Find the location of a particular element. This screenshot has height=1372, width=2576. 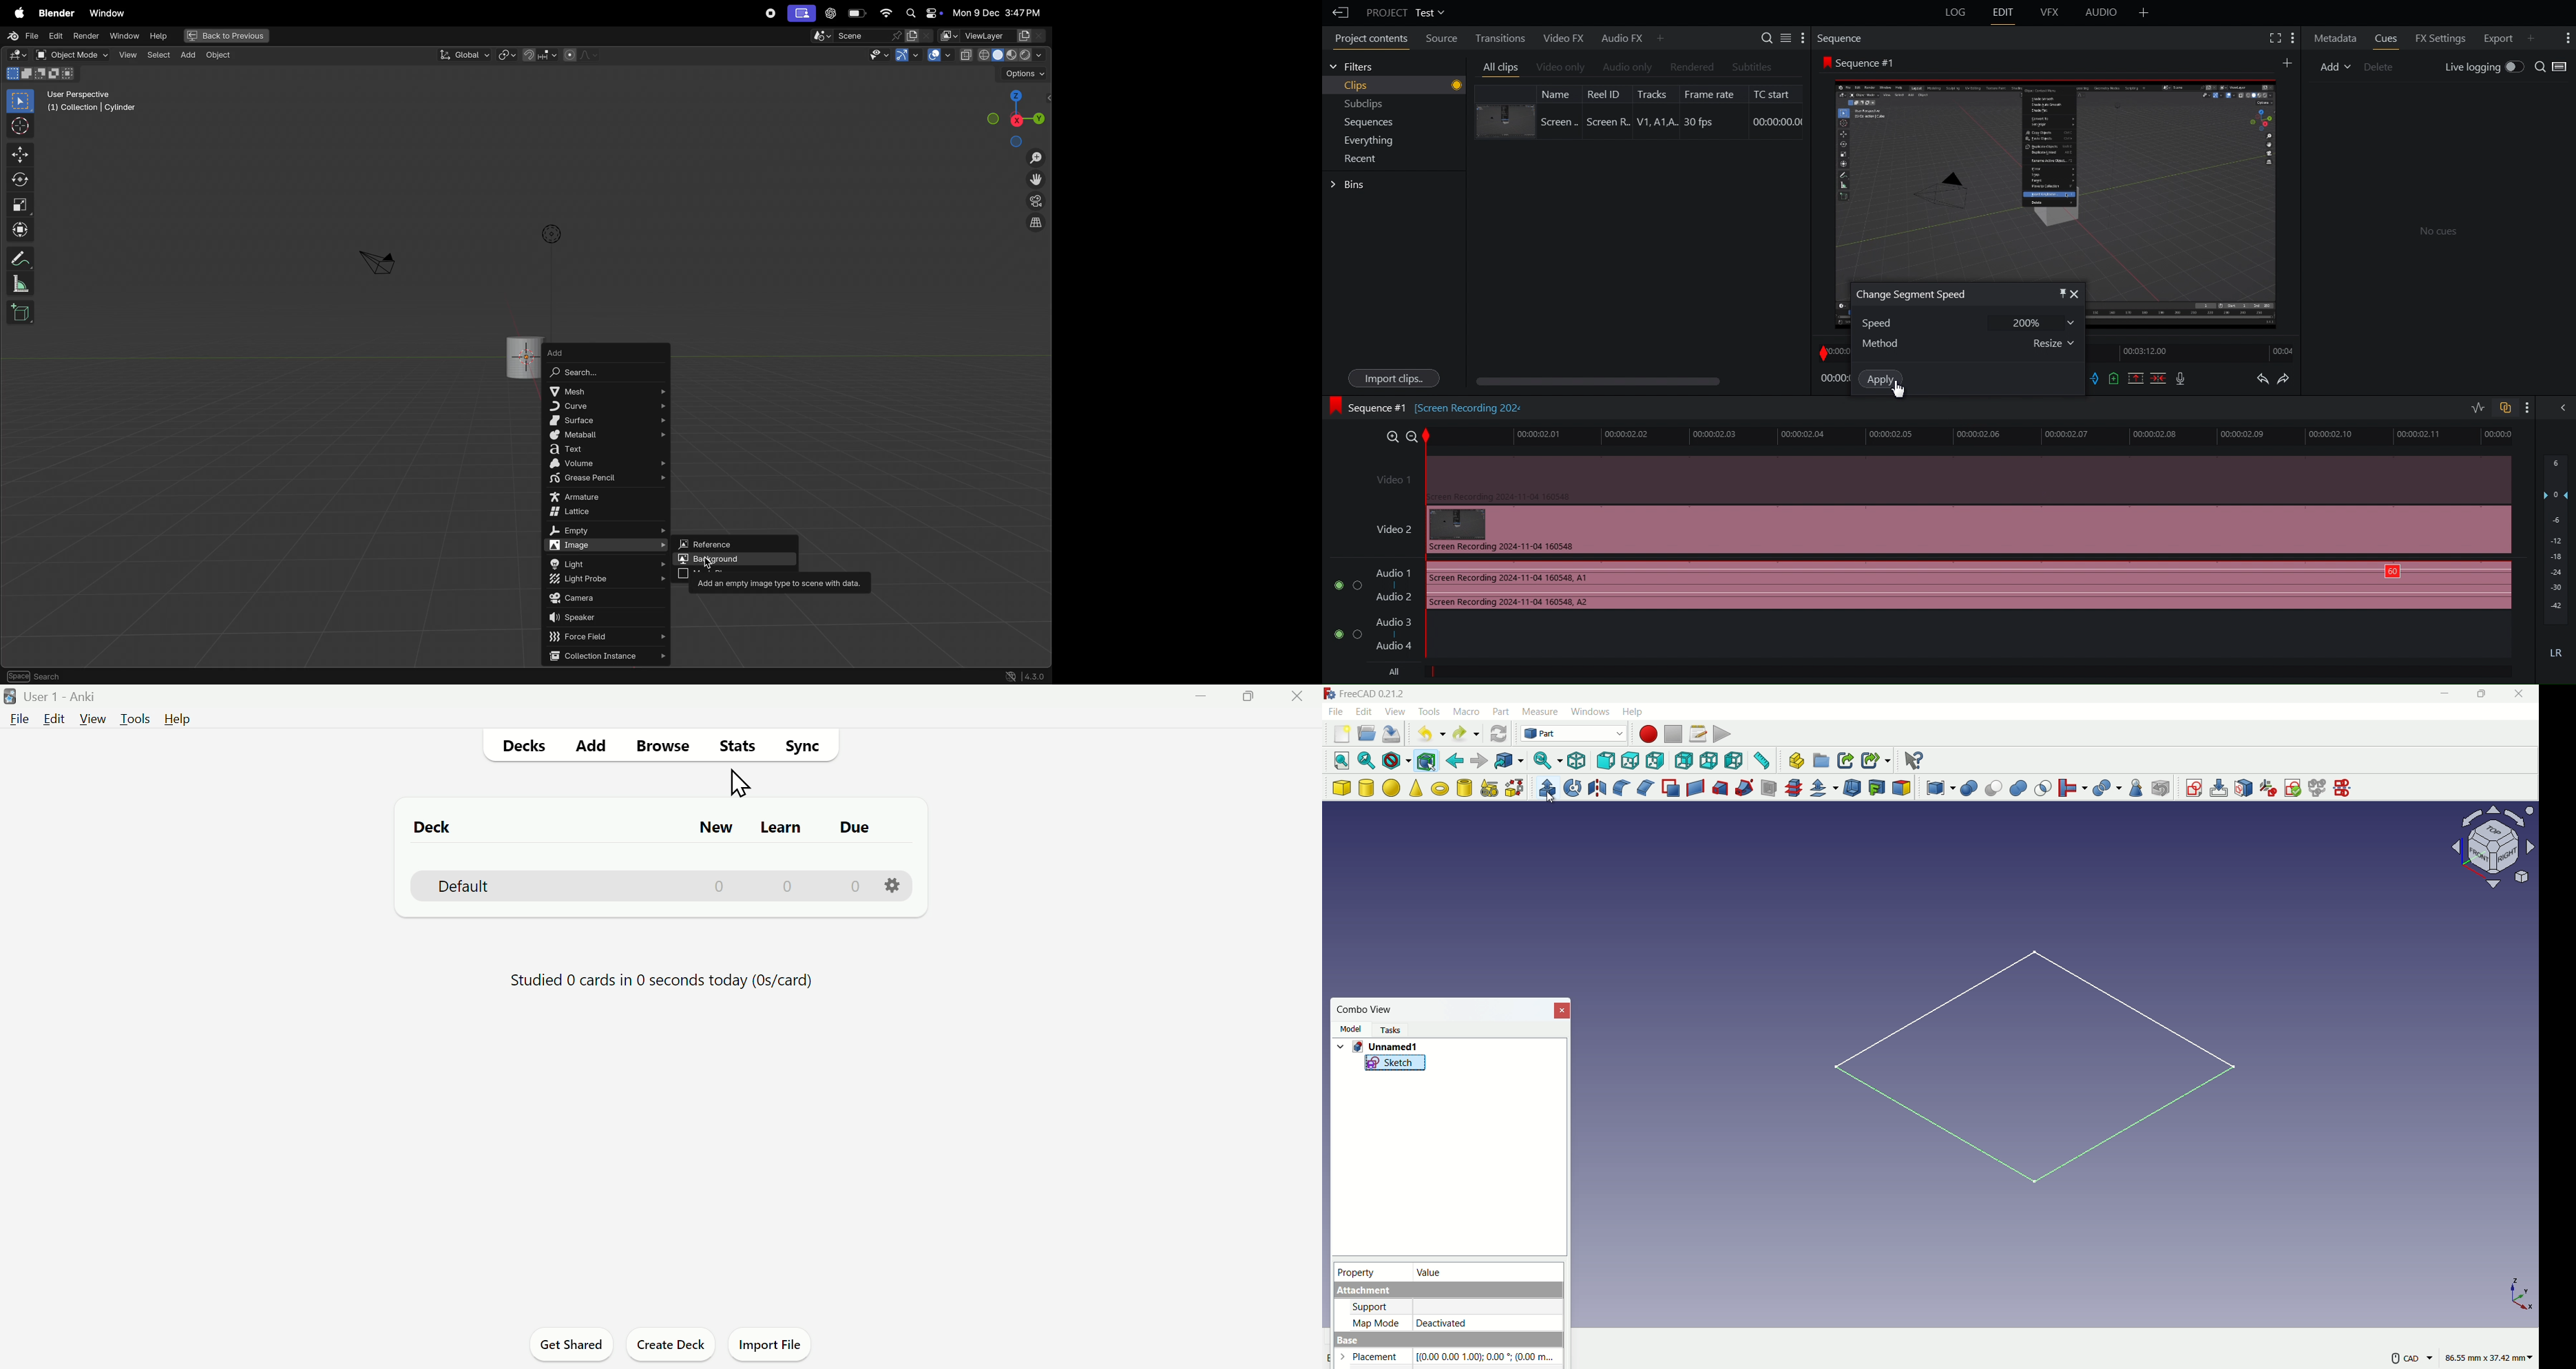

lighy probr is located at coordinates (607, 580).